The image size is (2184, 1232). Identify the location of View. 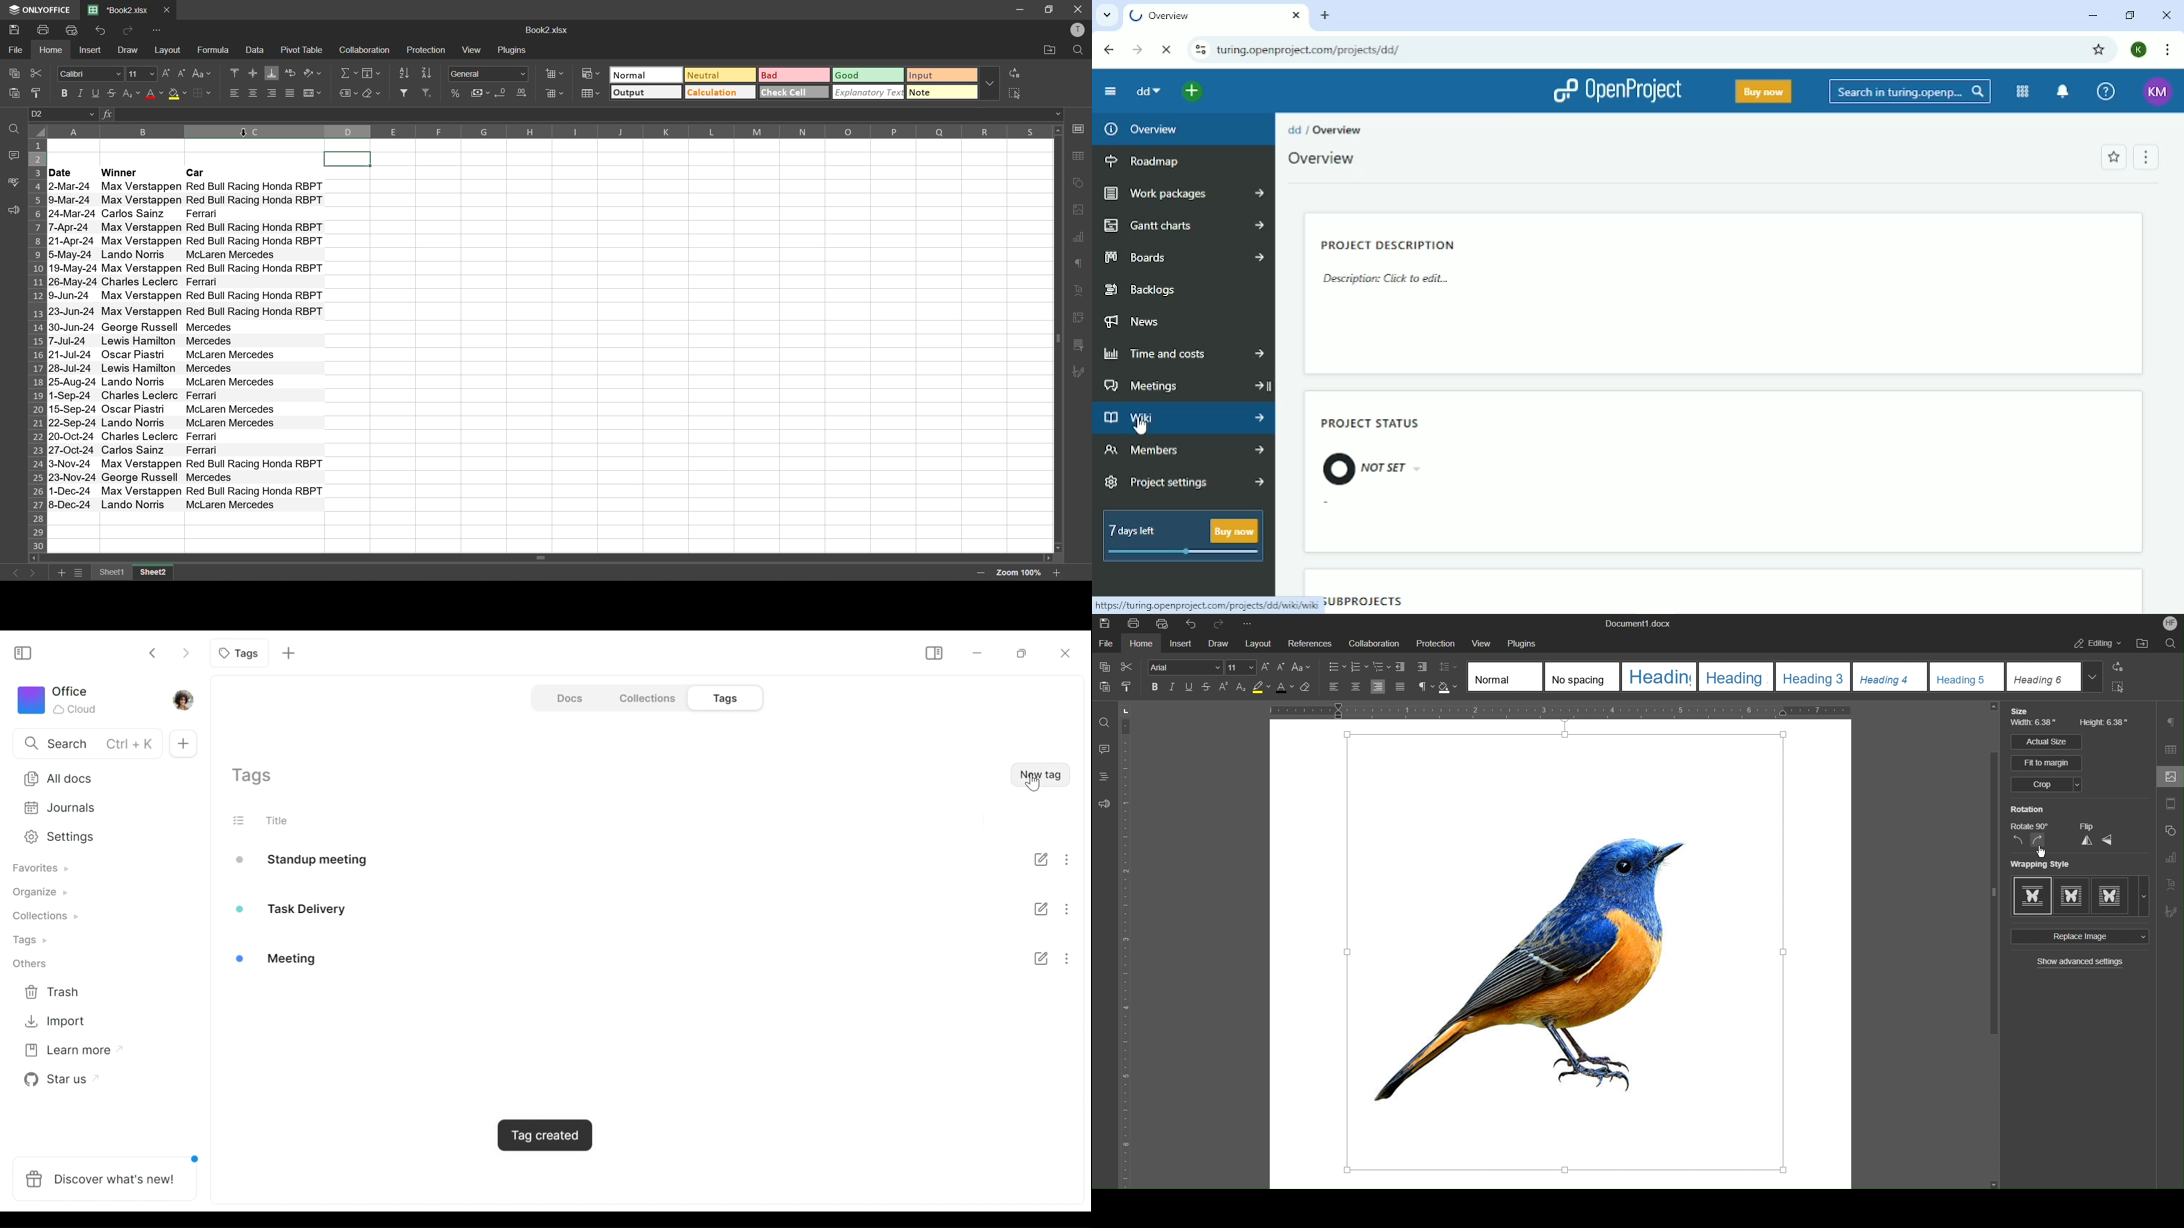
(1476, 641).